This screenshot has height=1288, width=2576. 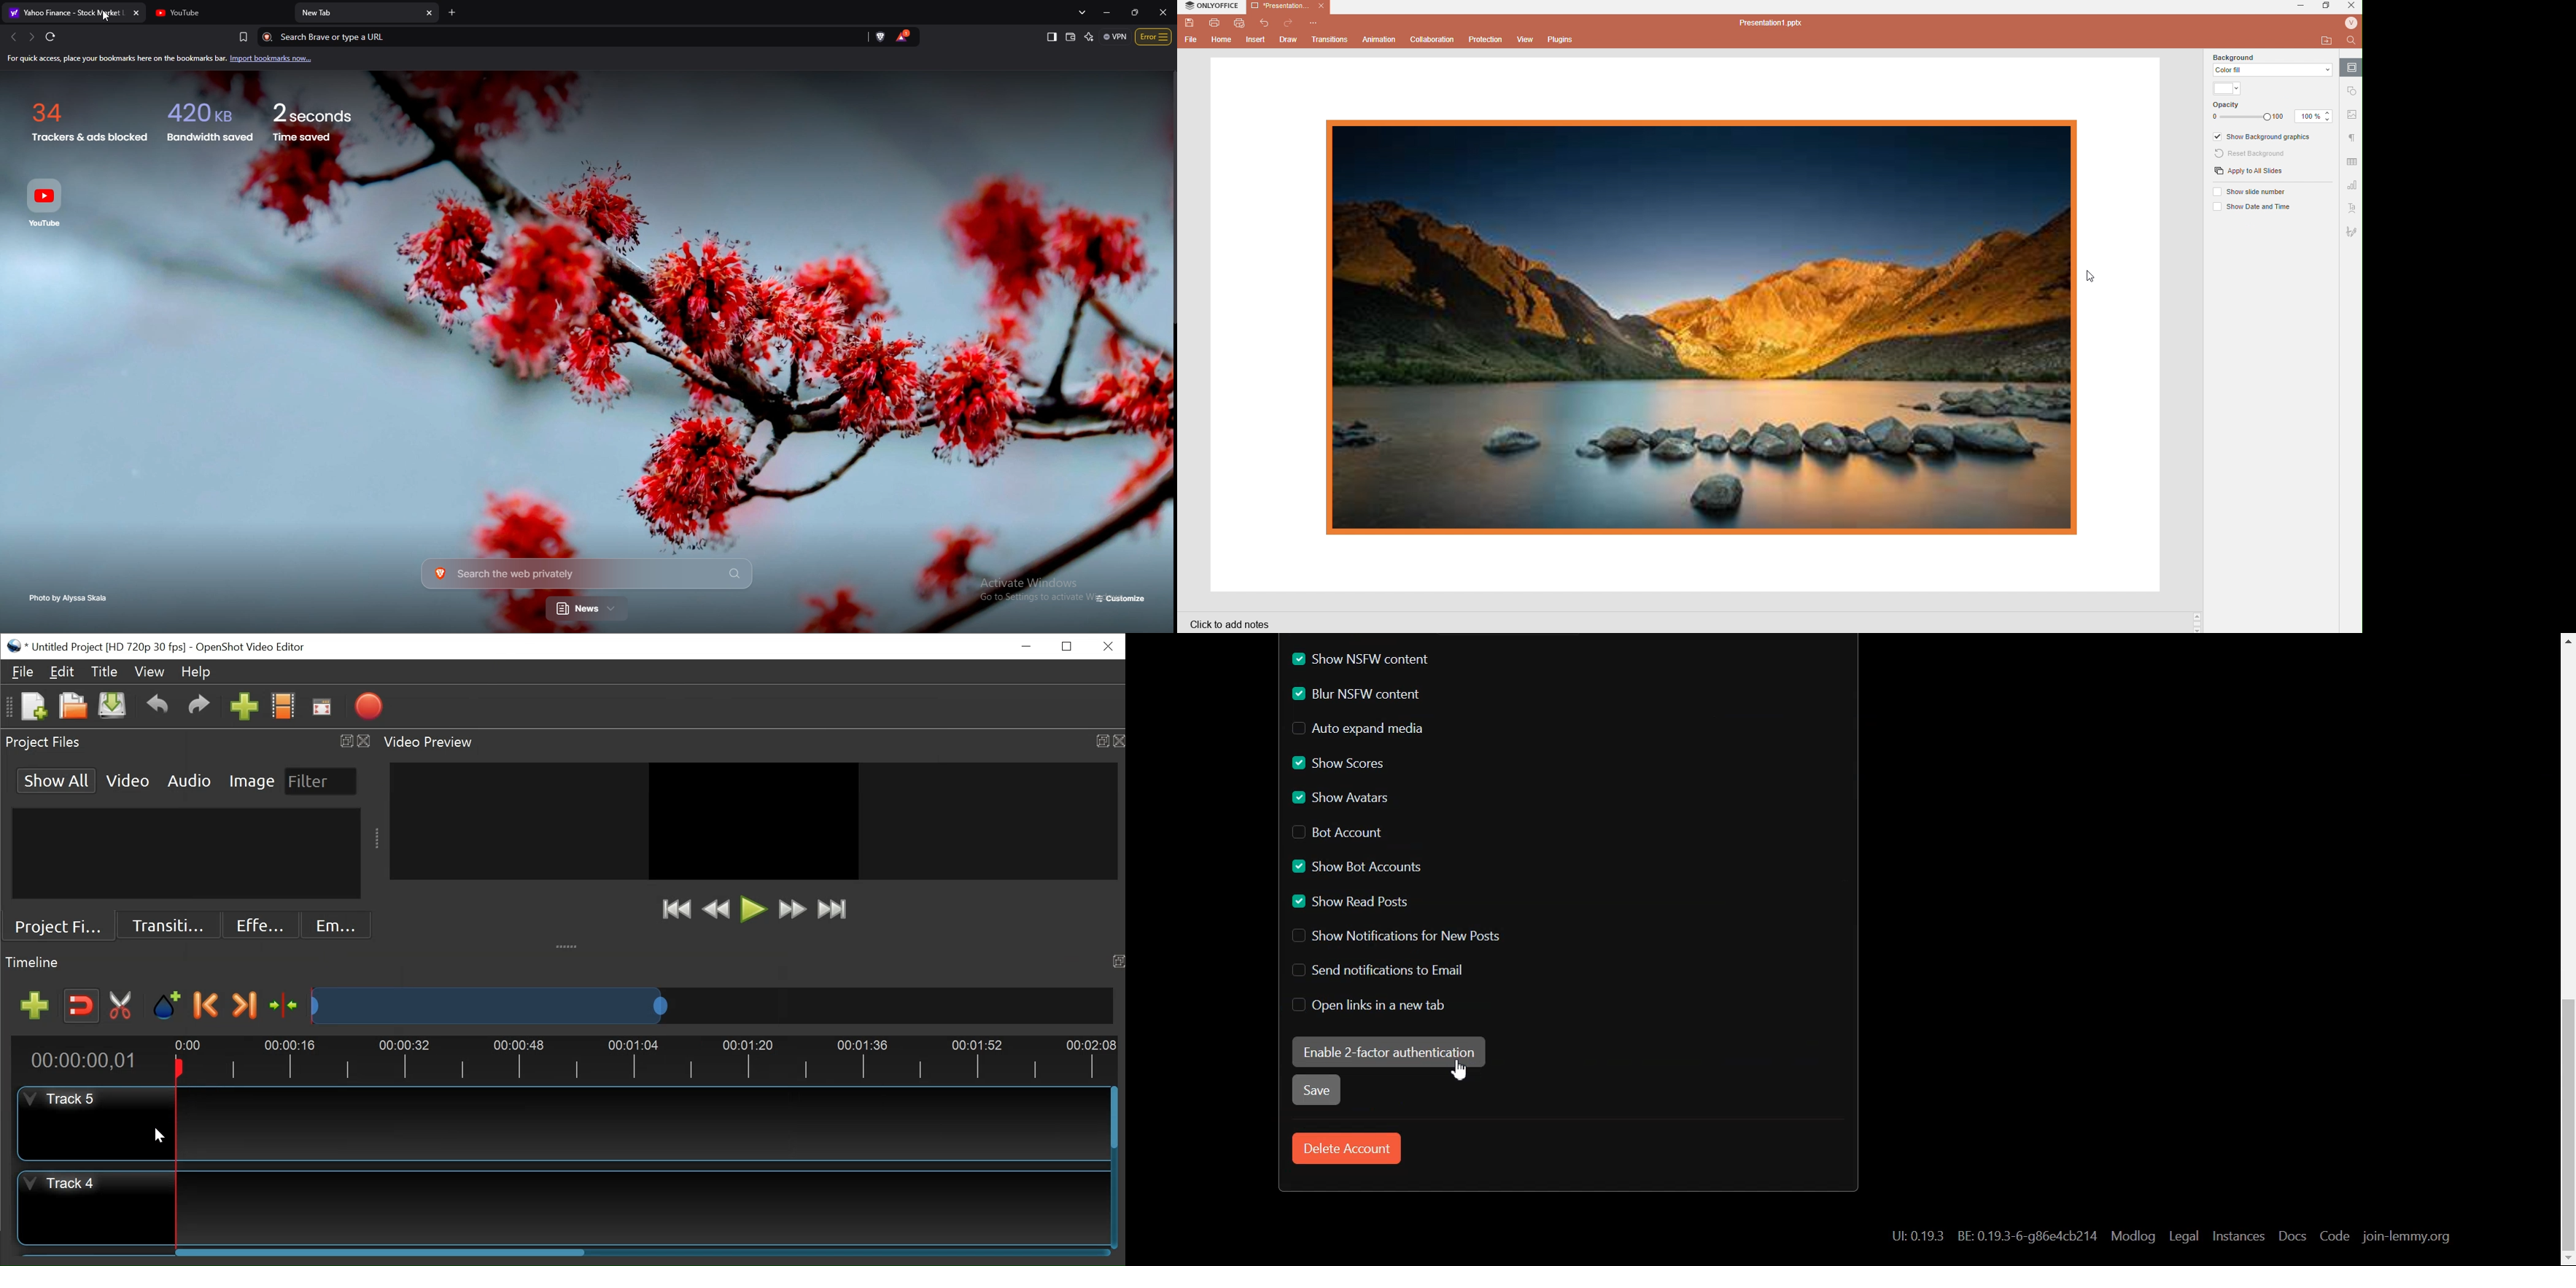 What do you see at coordinates (1528, 40) in the screenshot?
I see `View` at bounding box center [1528, 40].